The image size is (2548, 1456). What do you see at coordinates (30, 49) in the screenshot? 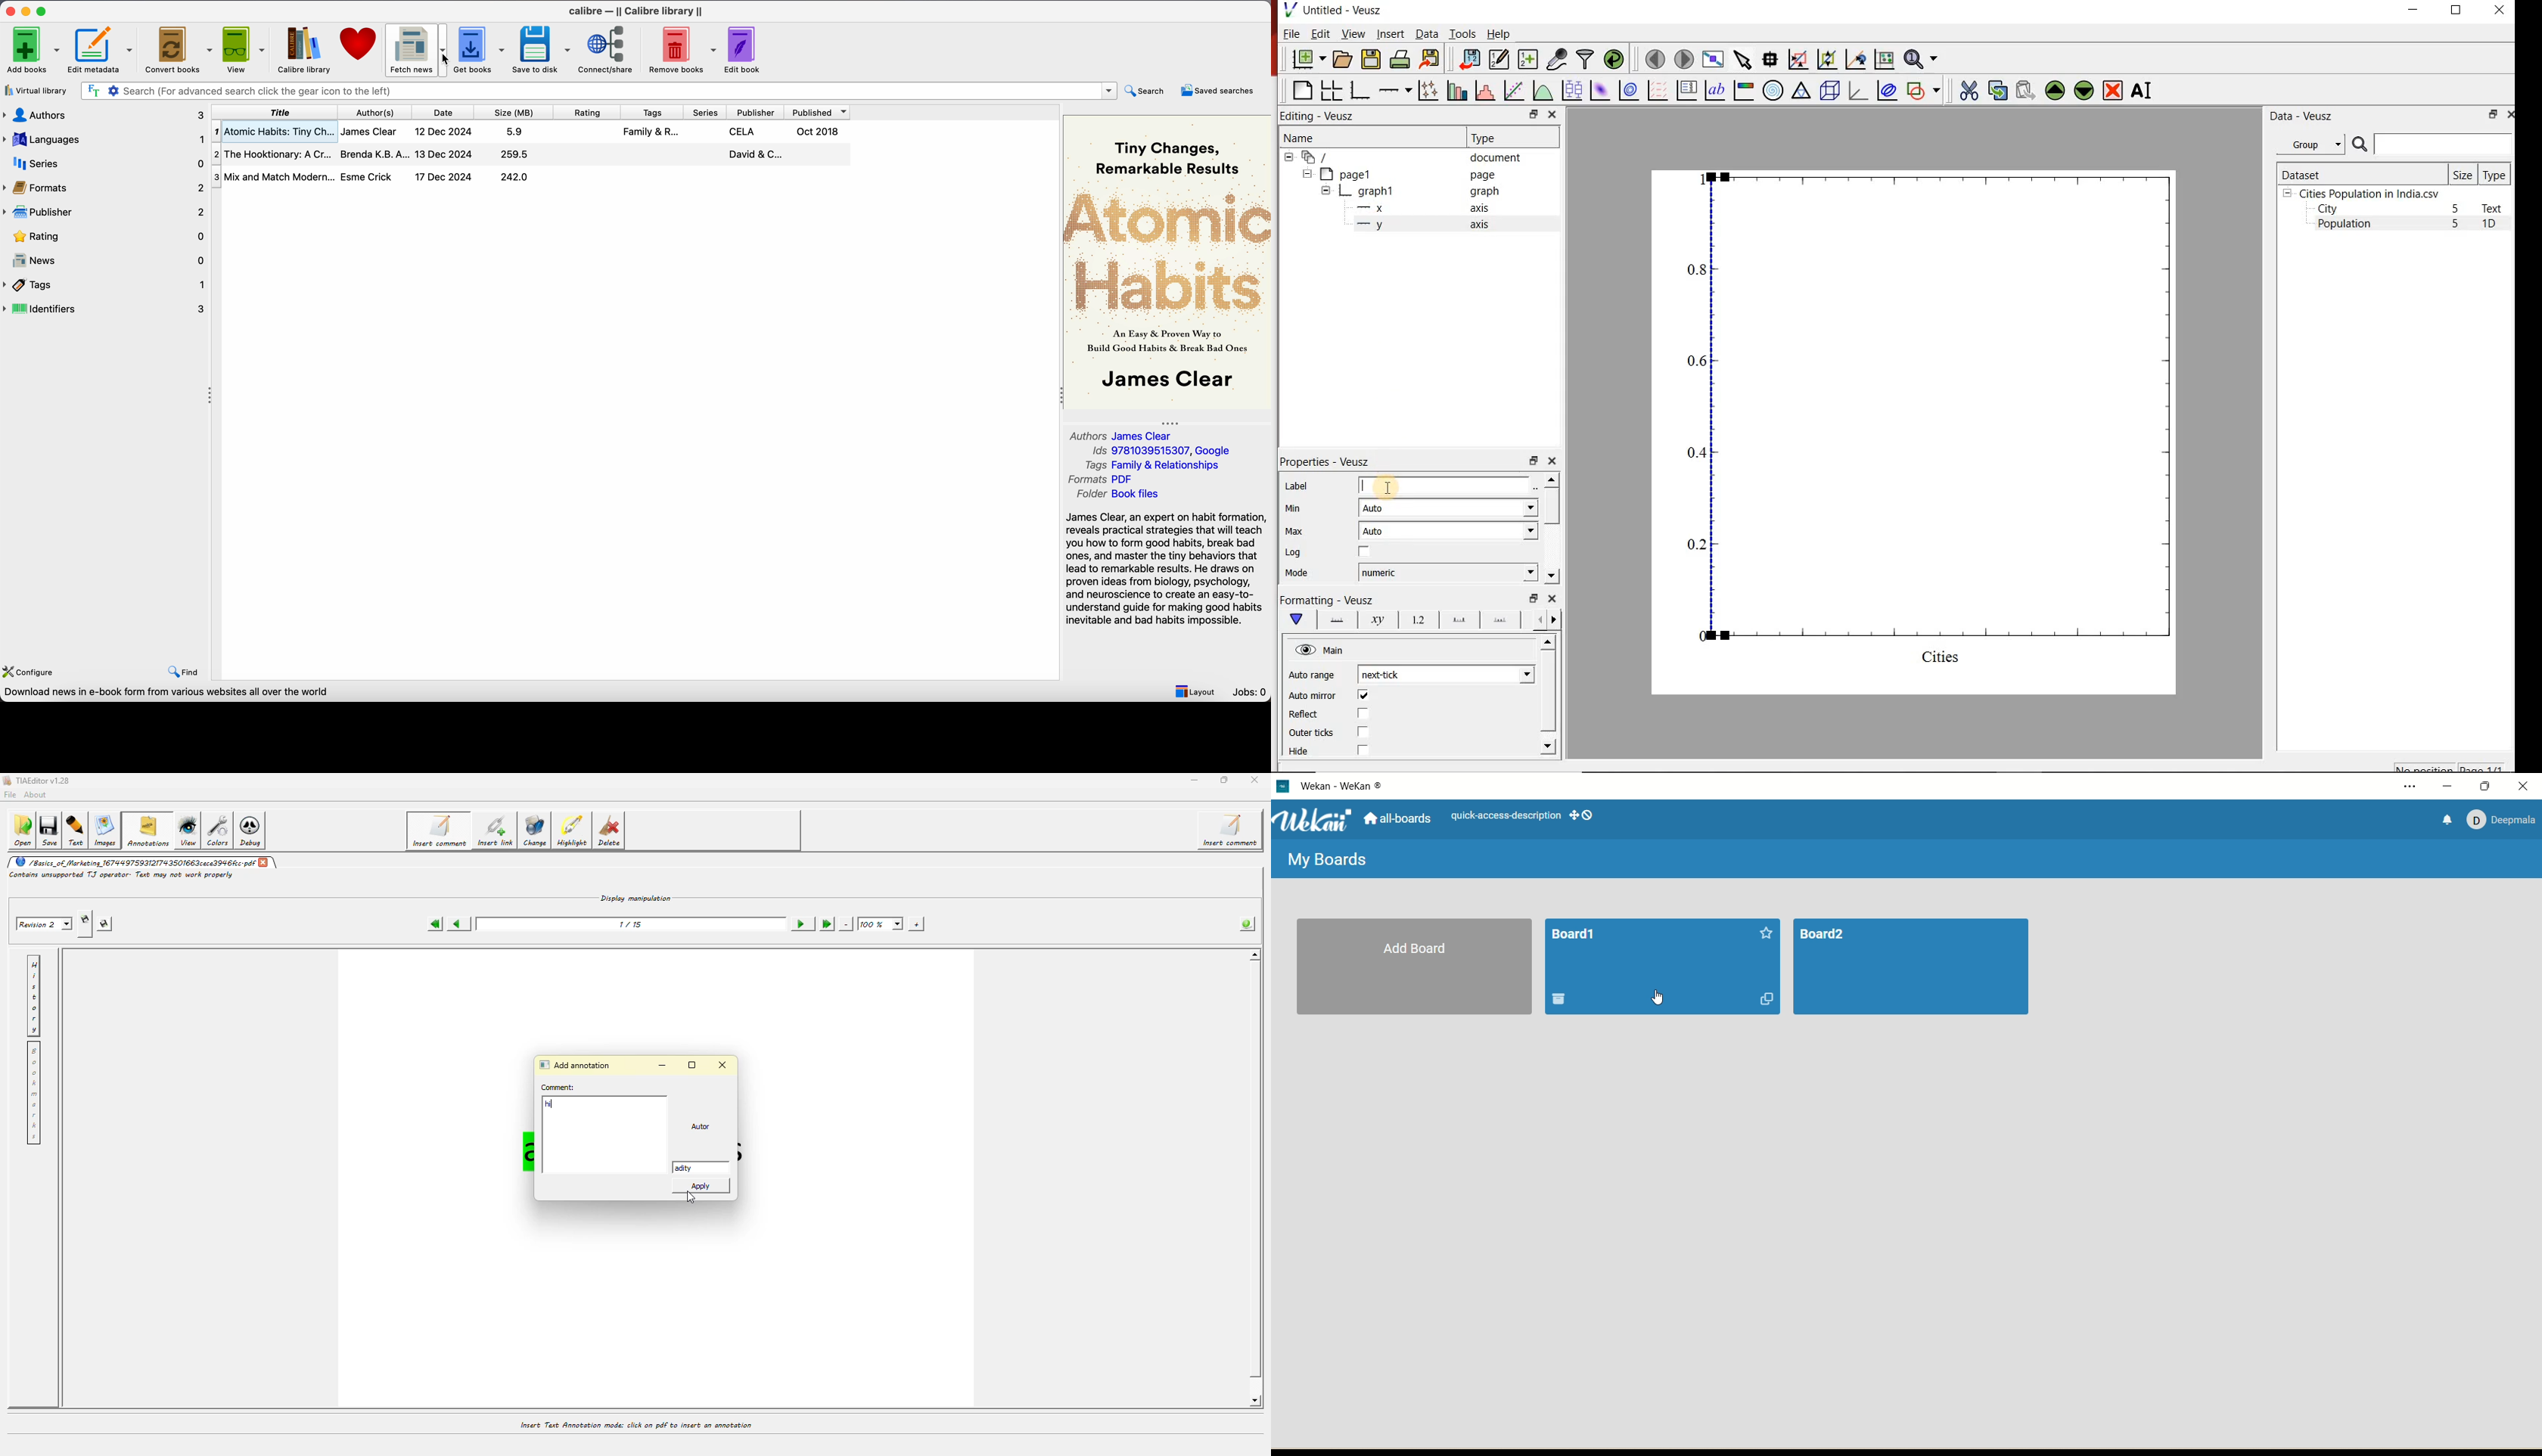
I see `add books` at bounding box center [30, 49].